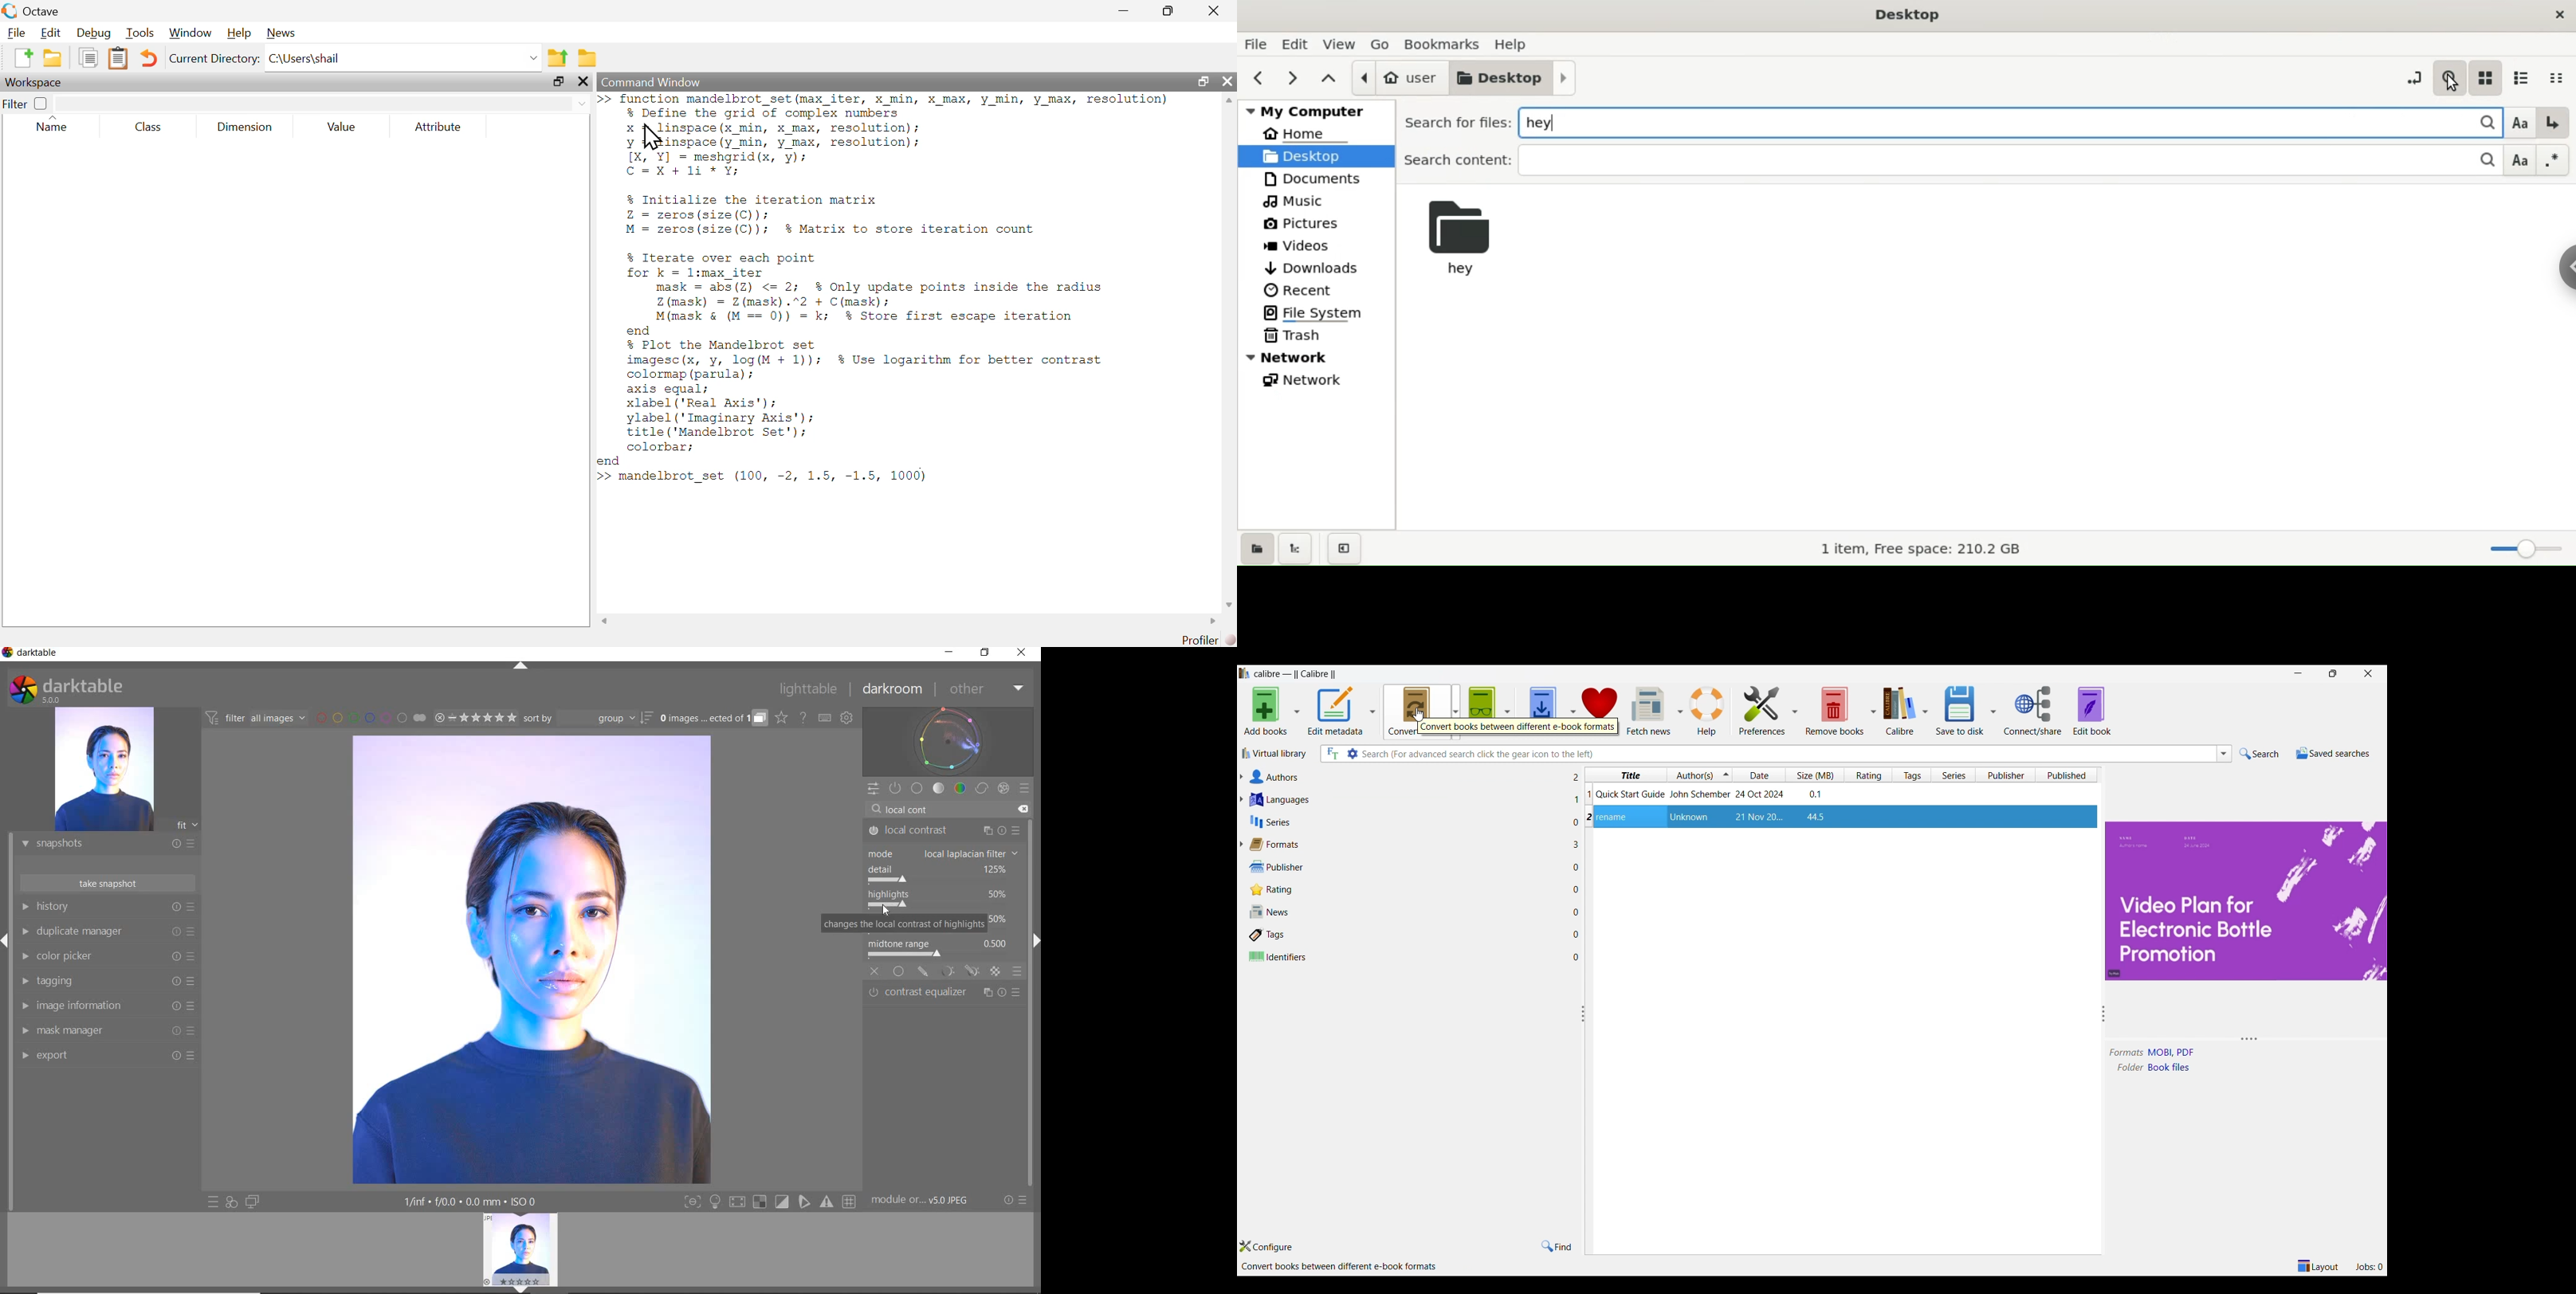  I want to click on Expand languages, so click(1241, 799).